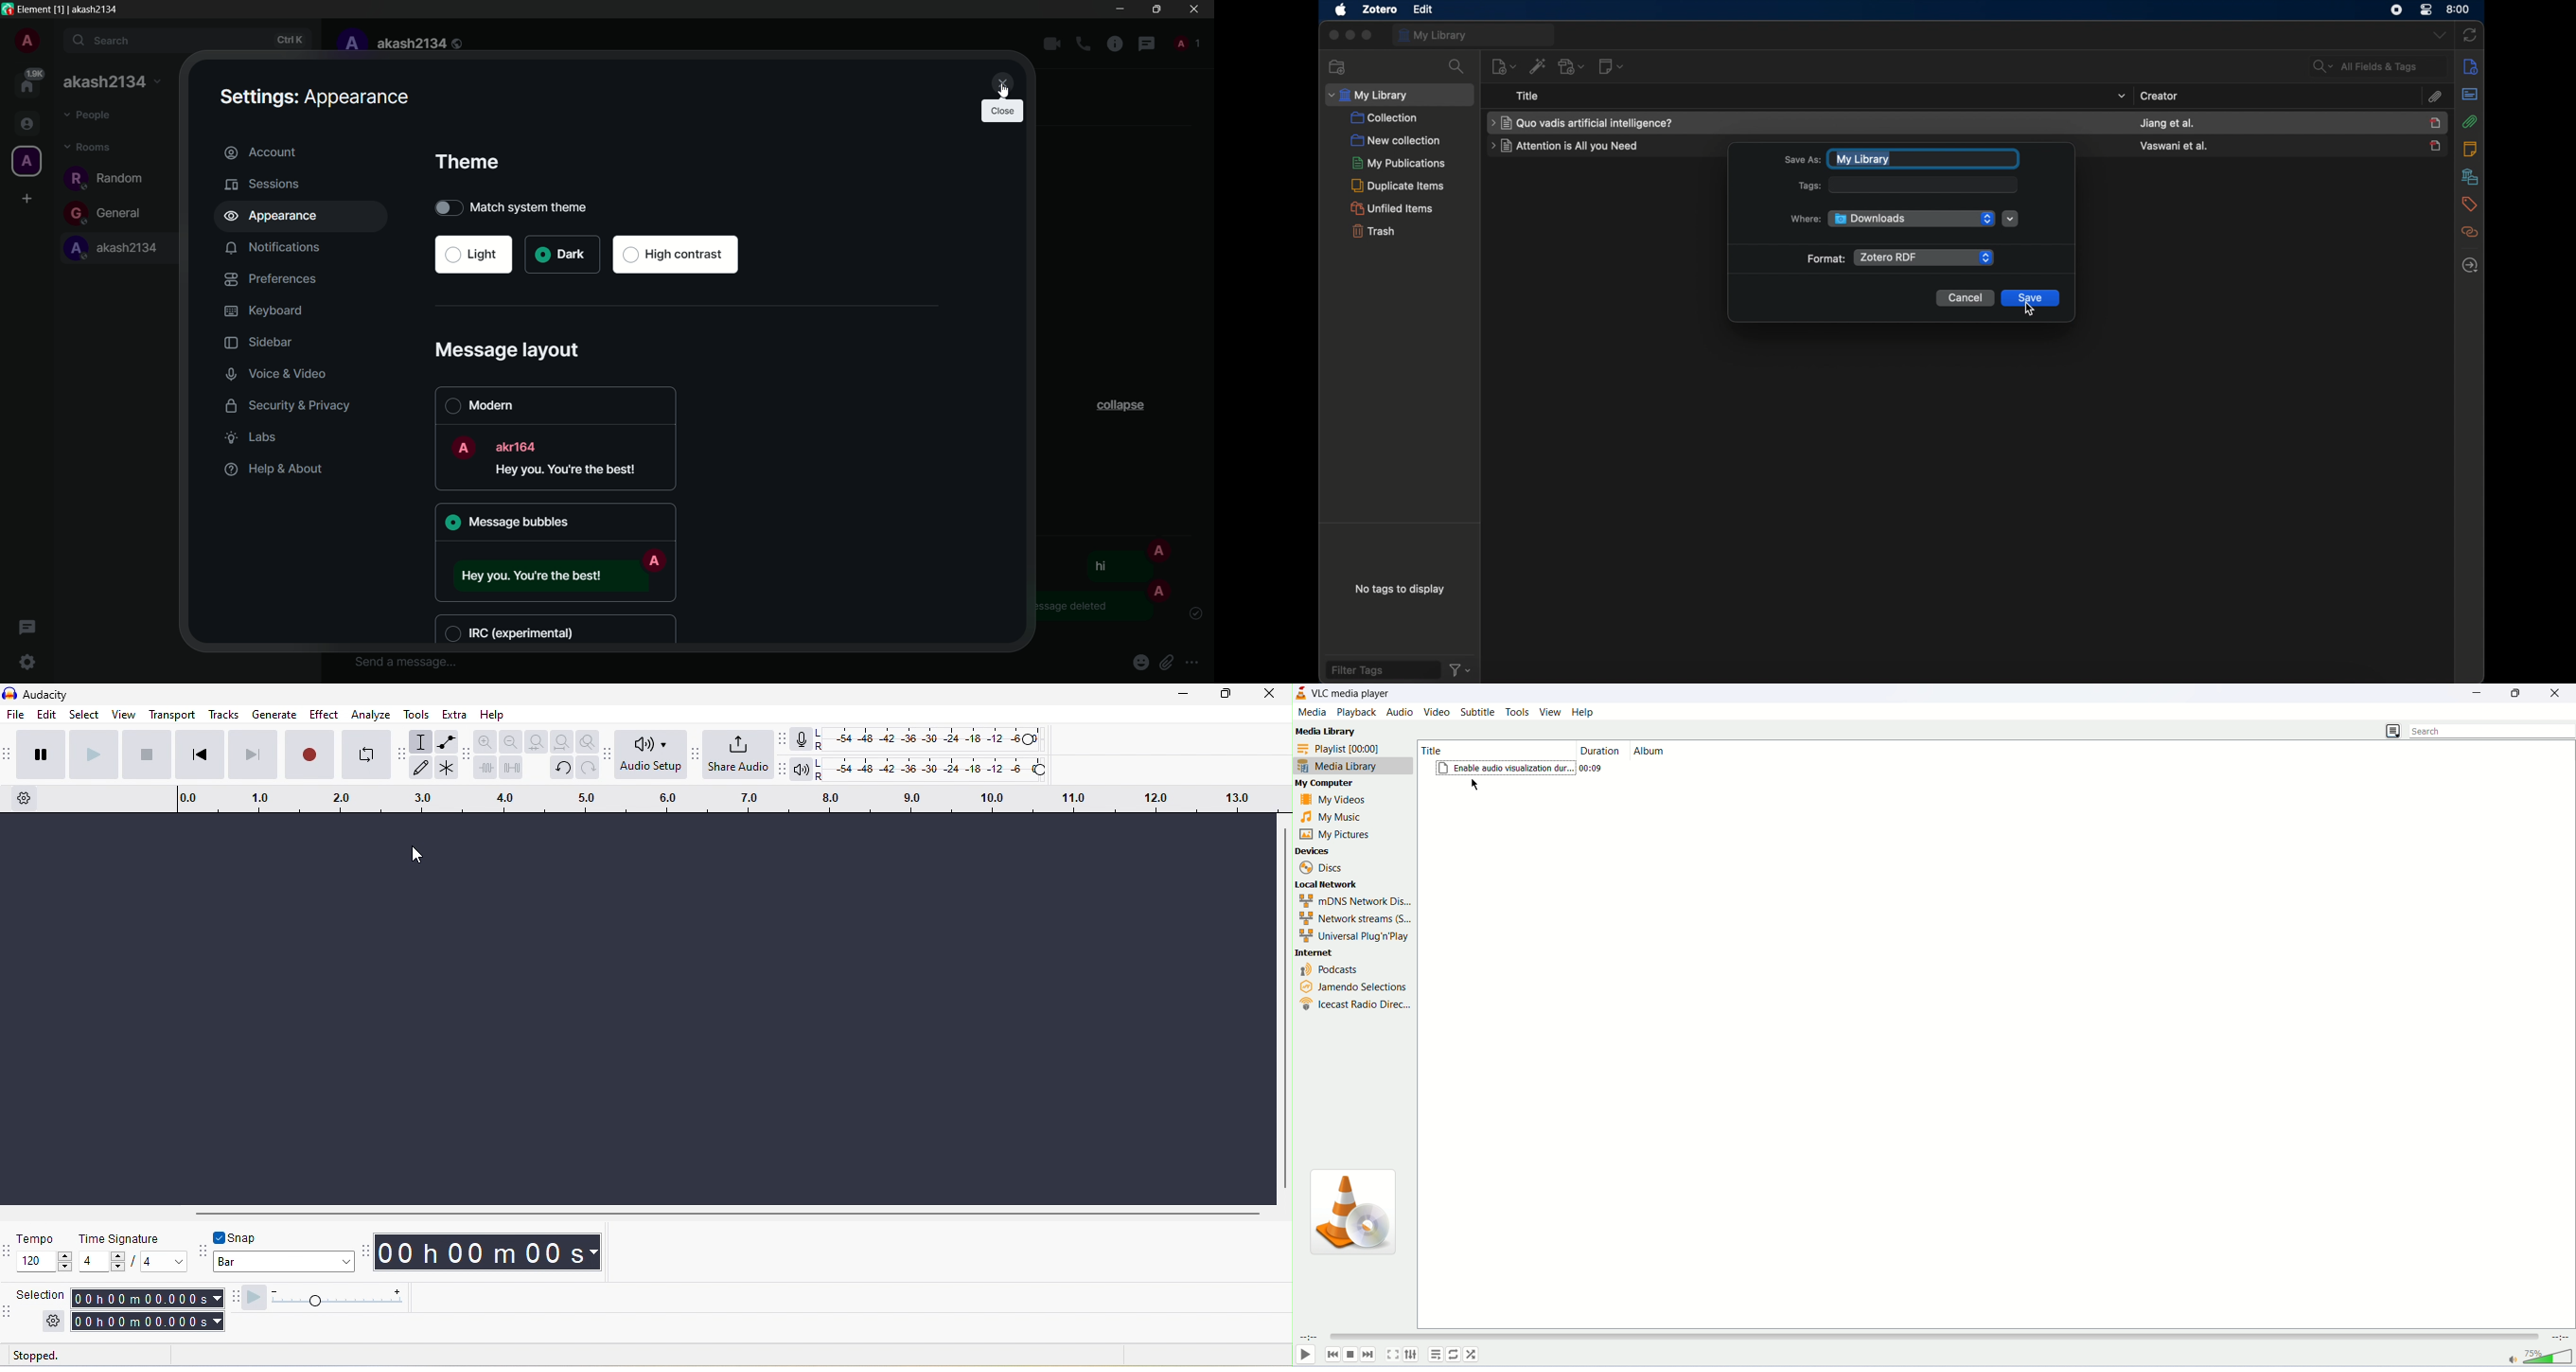  I want to click on vertical scroll bar, so click(1283, 1007).